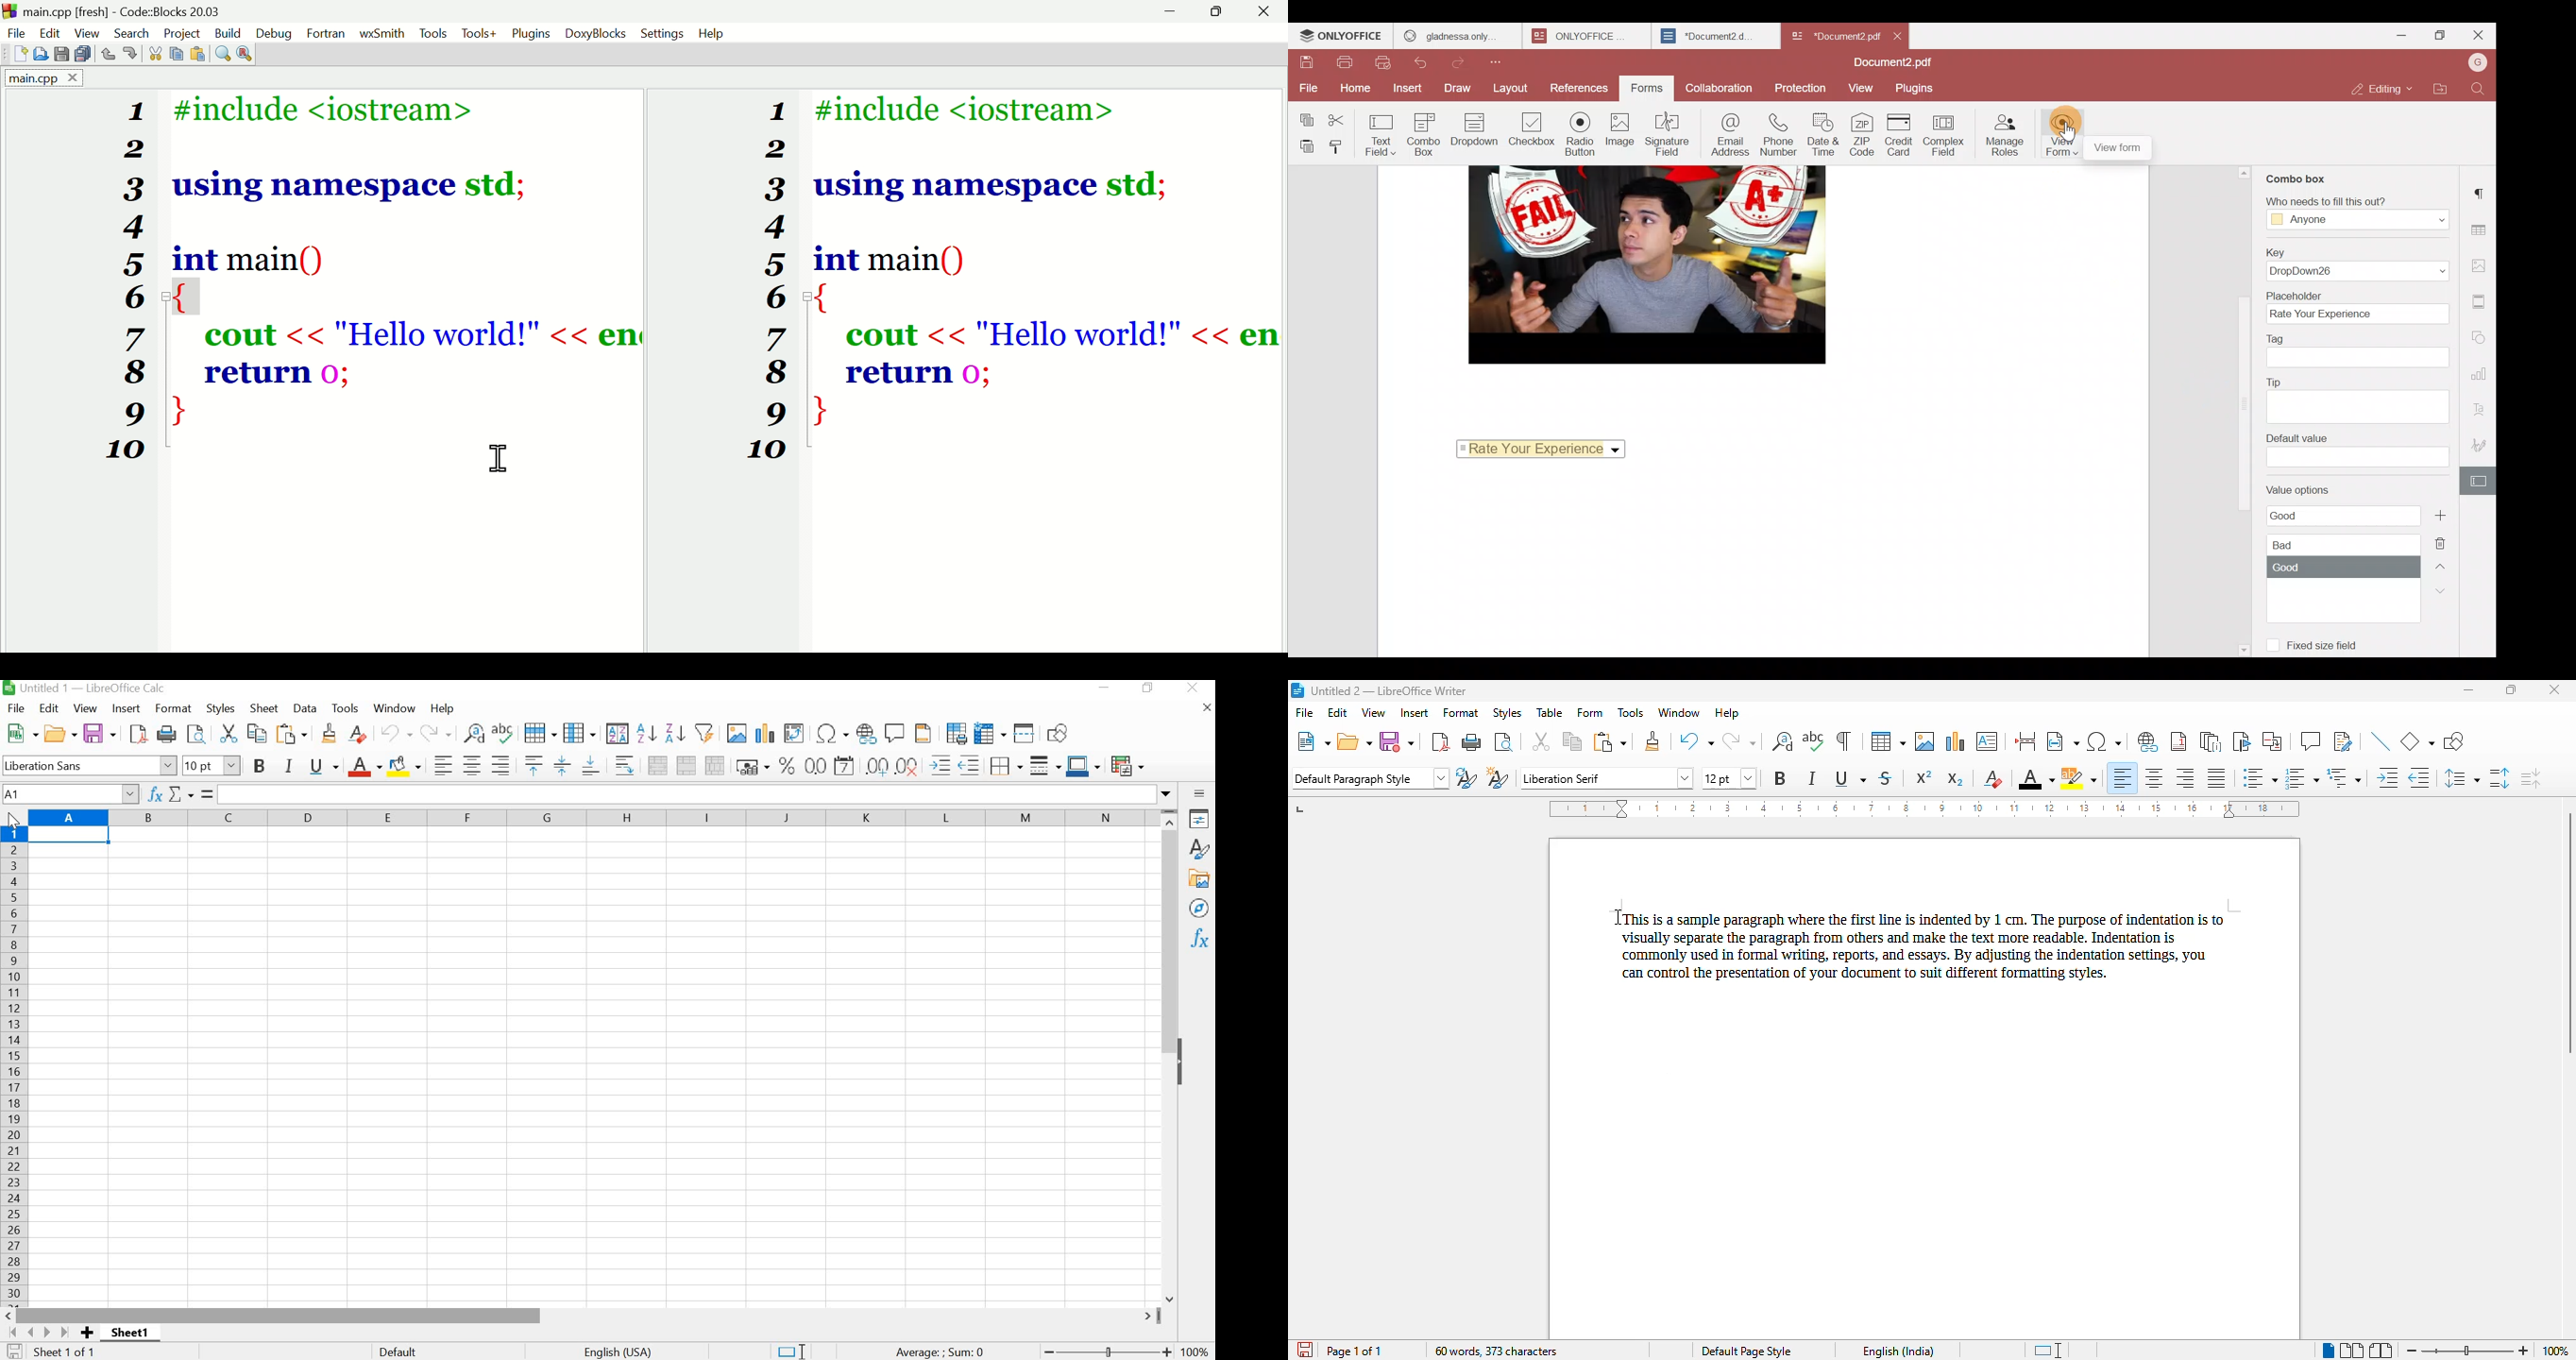  I want to click on HIDE, so click(1184, 1058).